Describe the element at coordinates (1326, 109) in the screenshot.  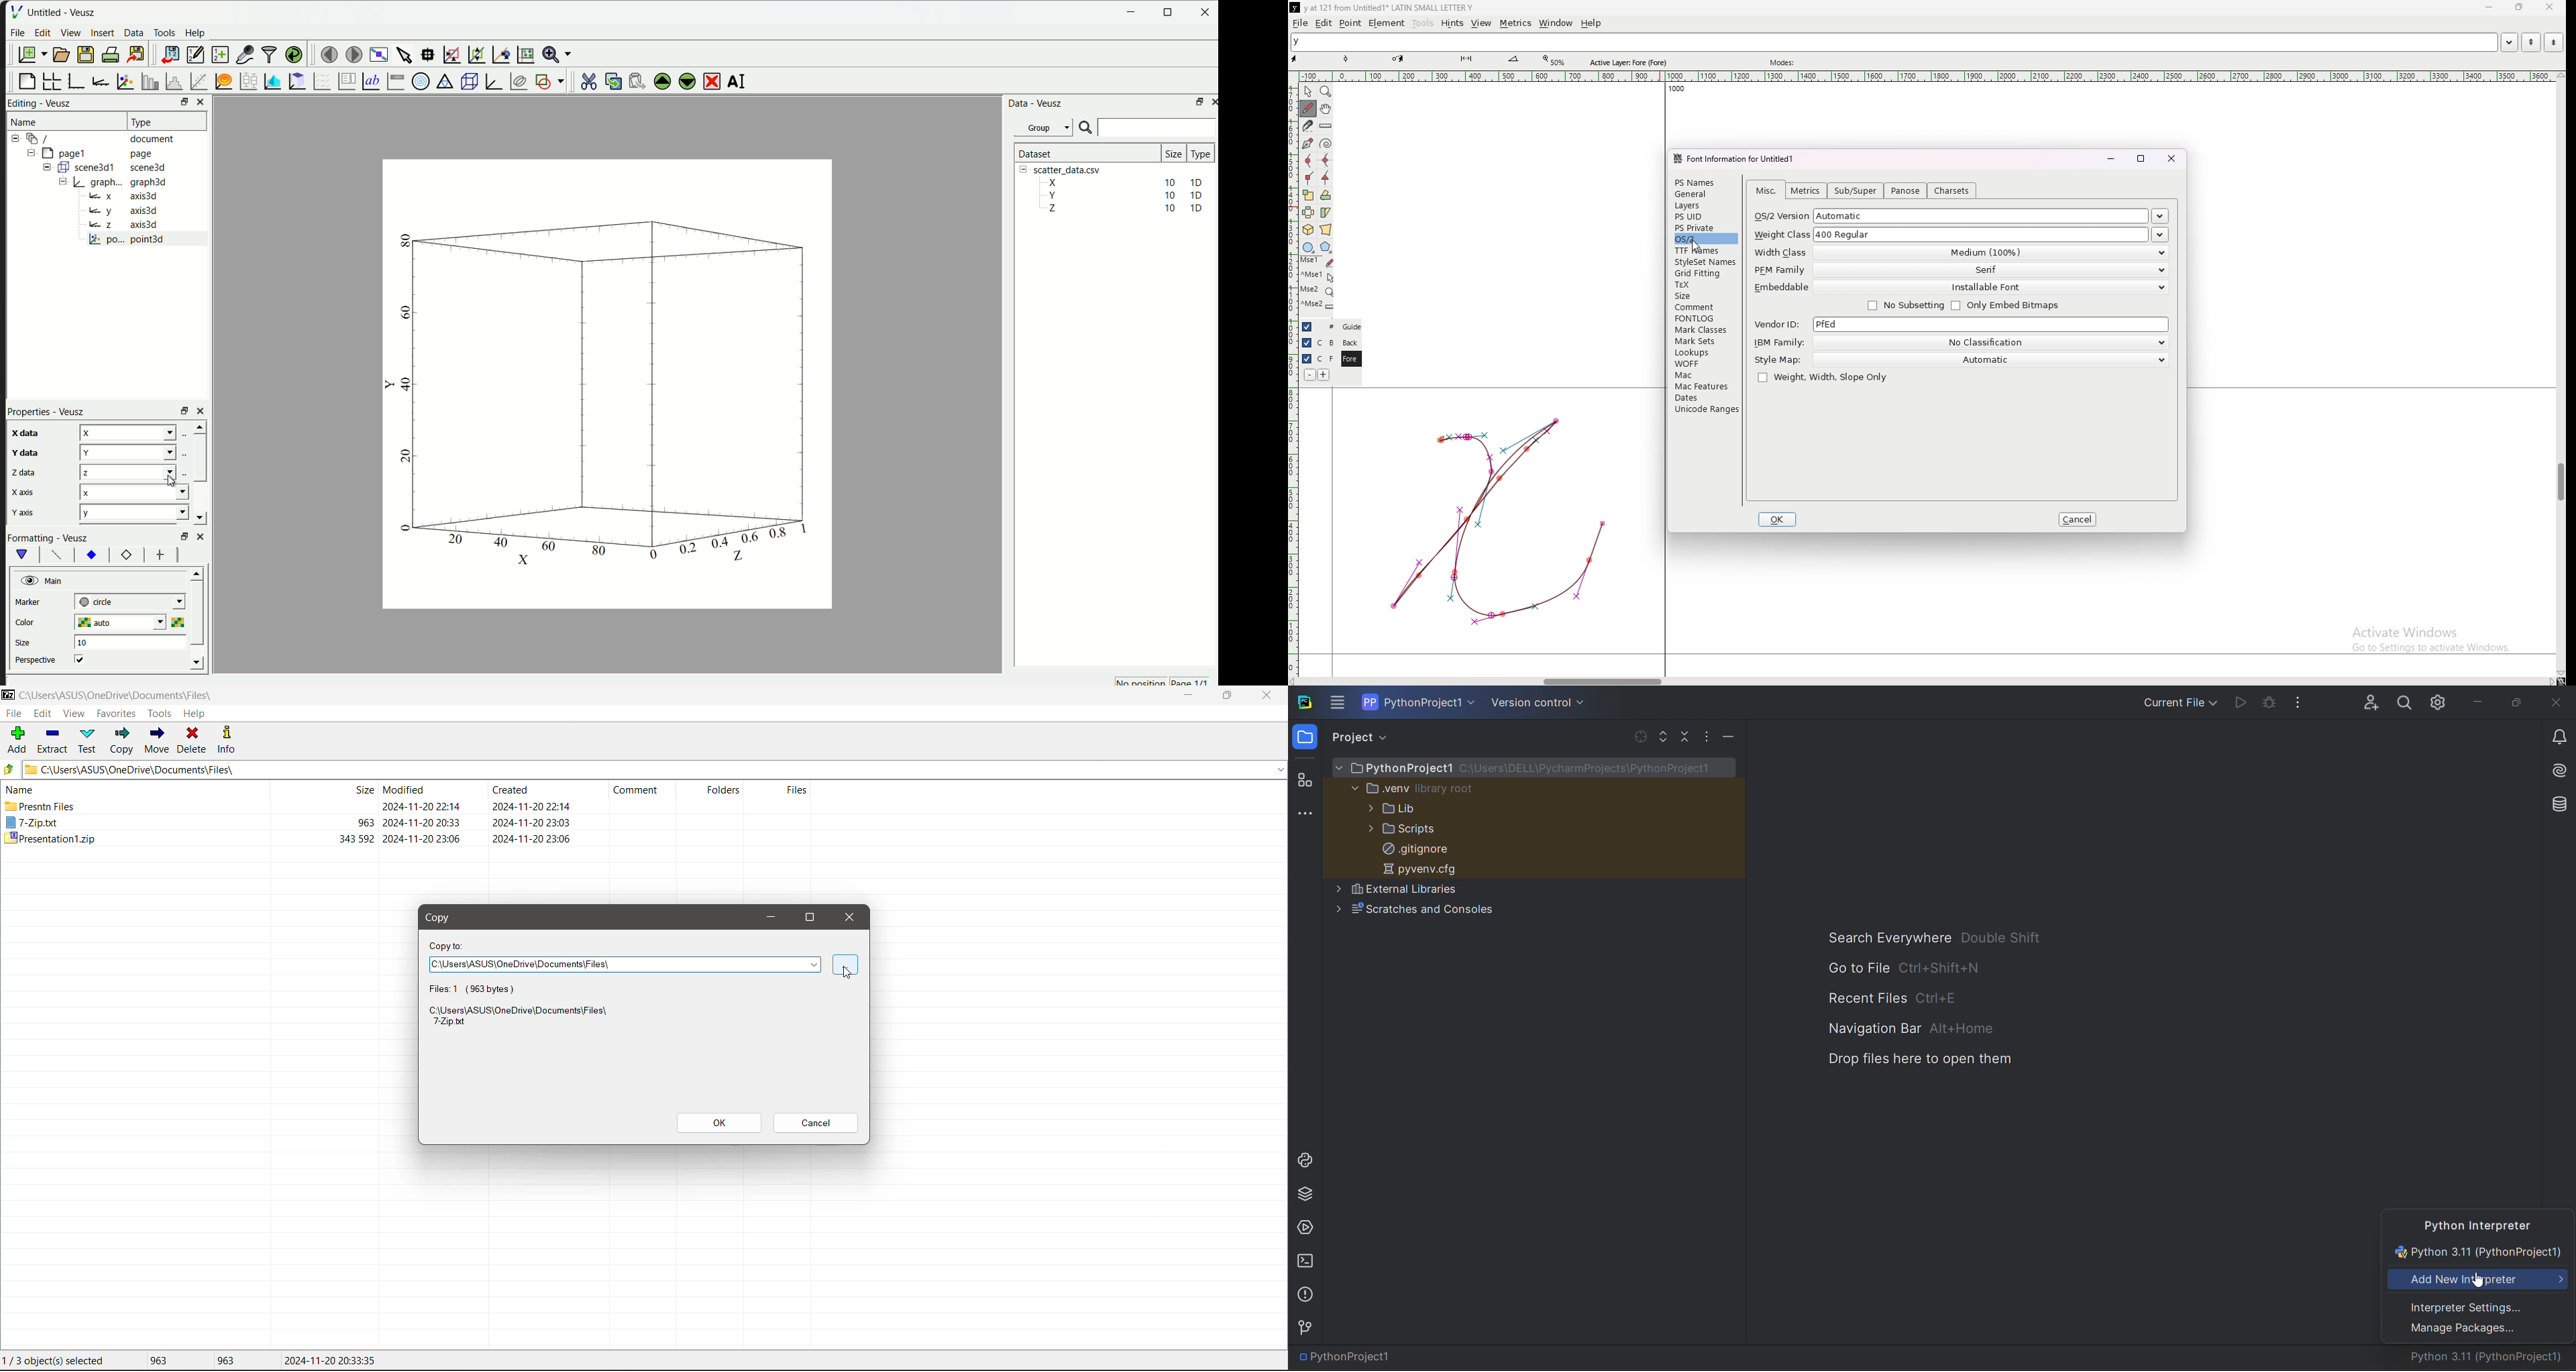
I see `scroll by hand` at that location.